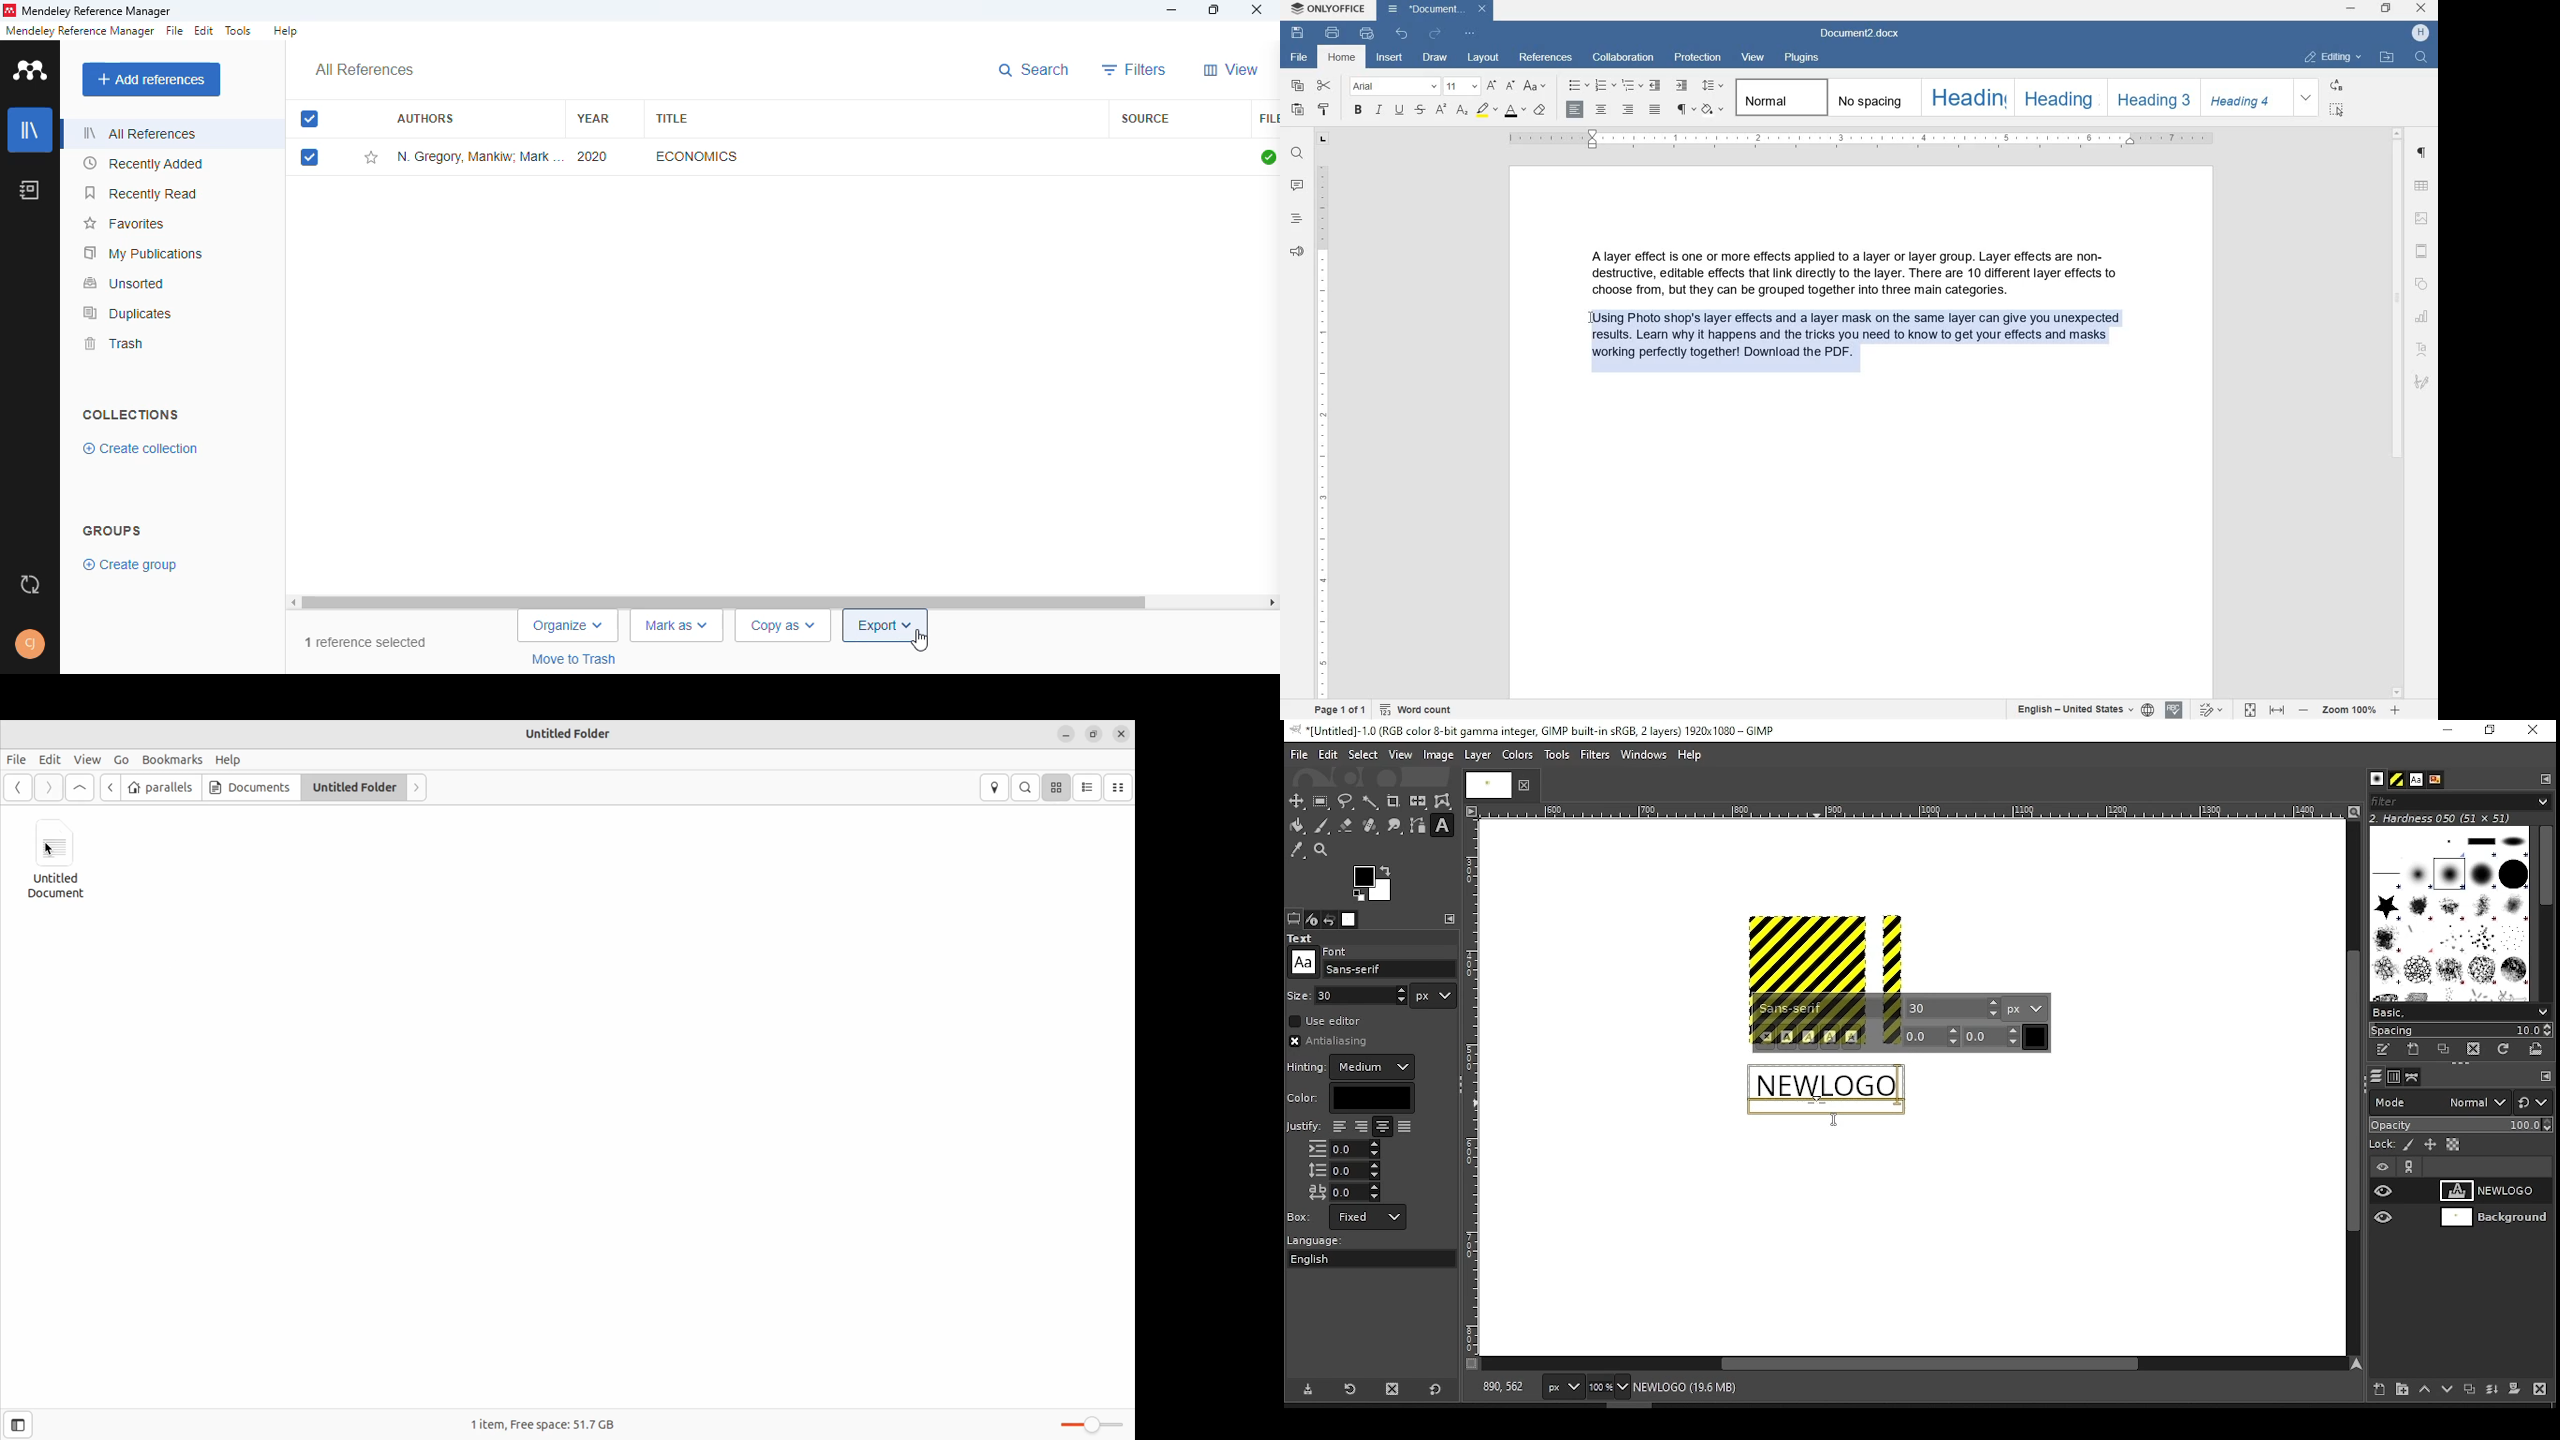  What do you see at coordinates (284, 30) in the screenshot?
I see `help` at bounding box center [284, 30].